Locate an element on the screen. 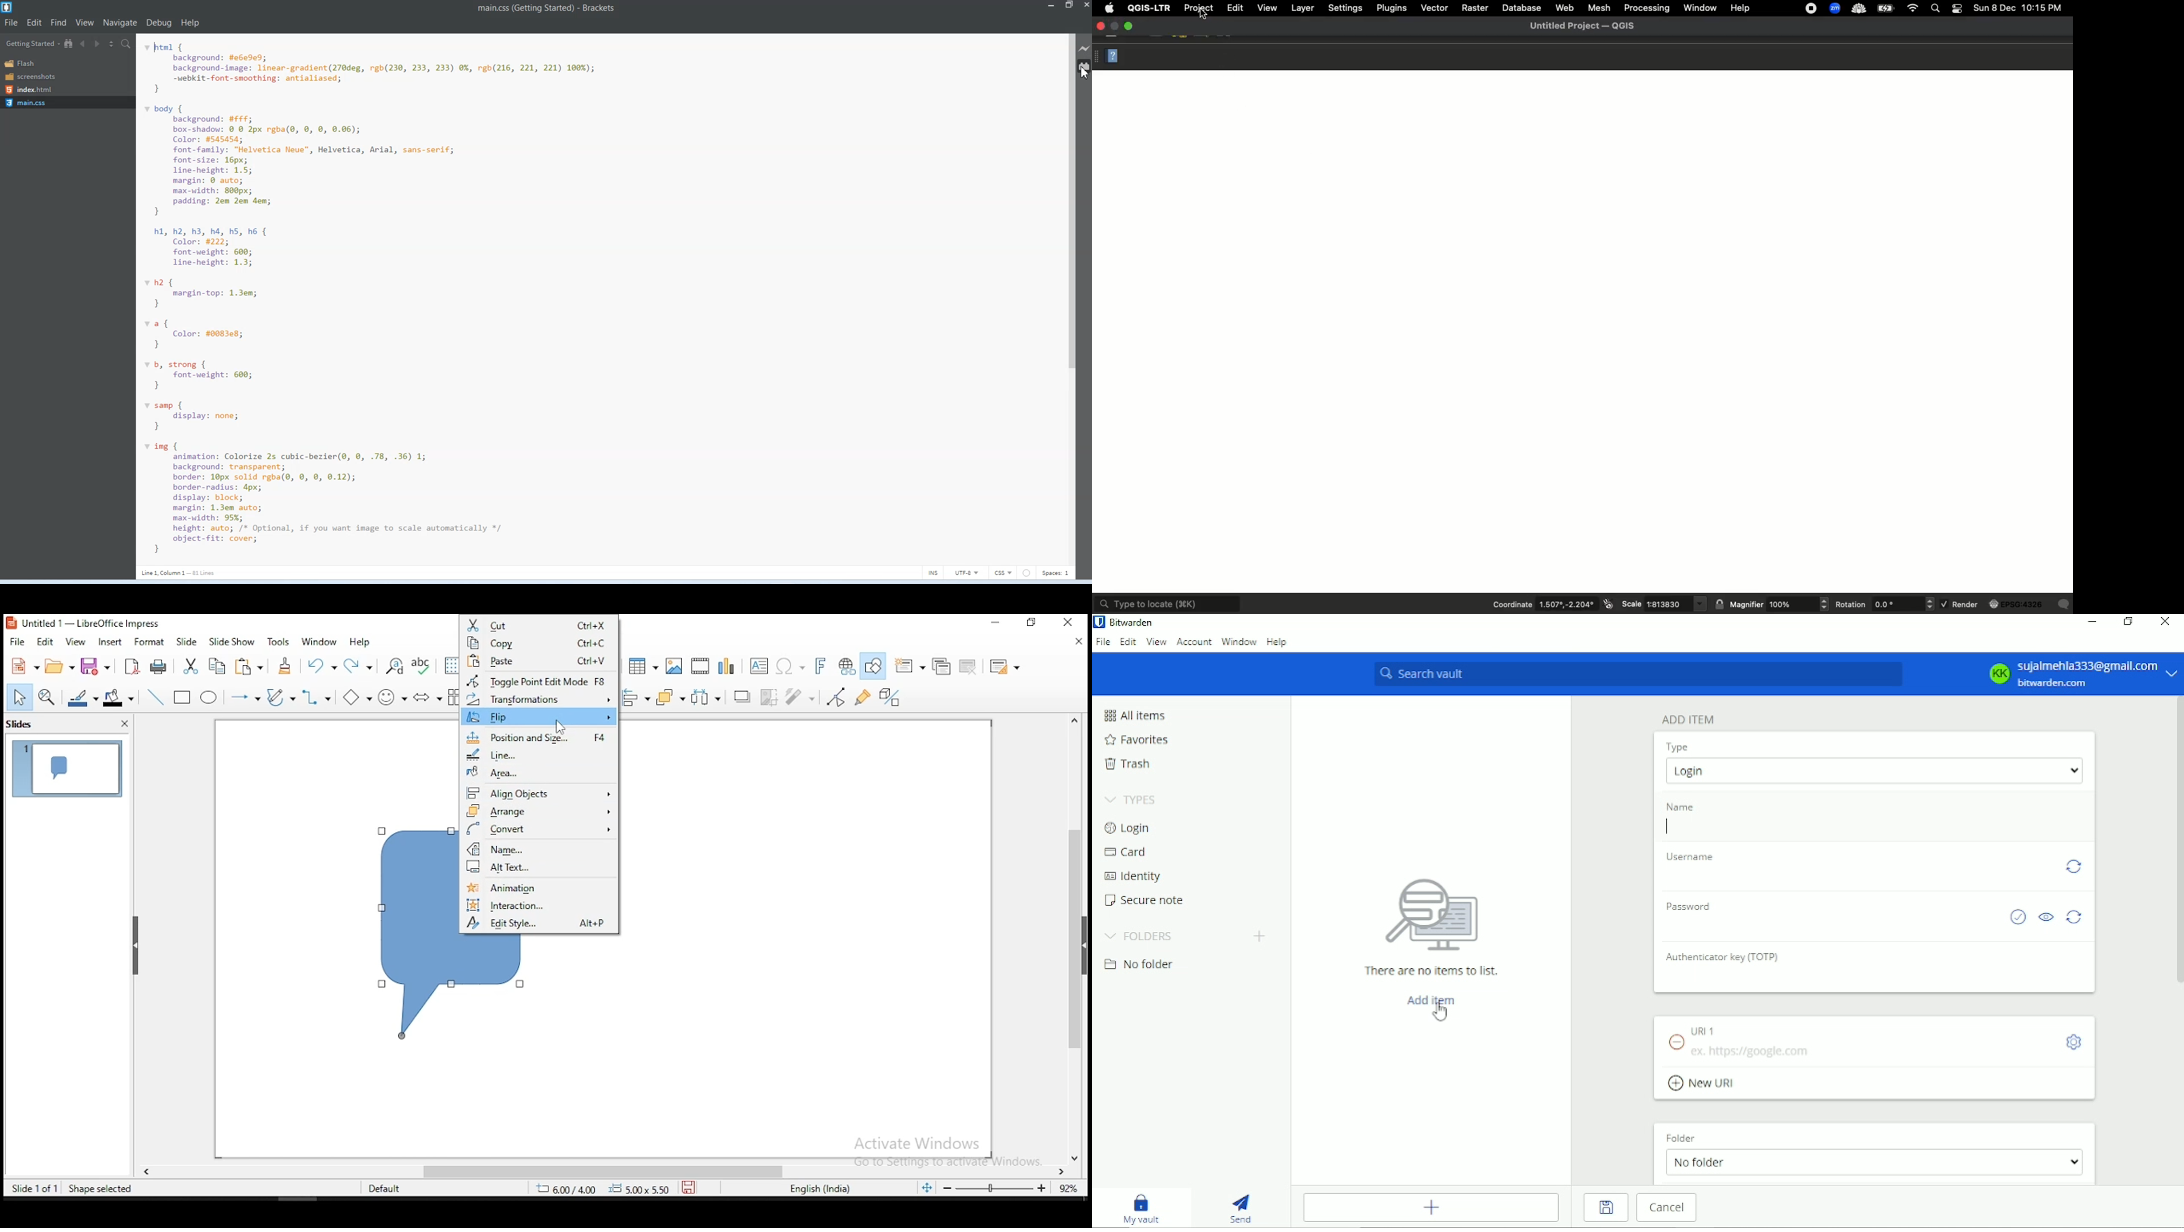  CSS is located at coordinates (1003, 573).